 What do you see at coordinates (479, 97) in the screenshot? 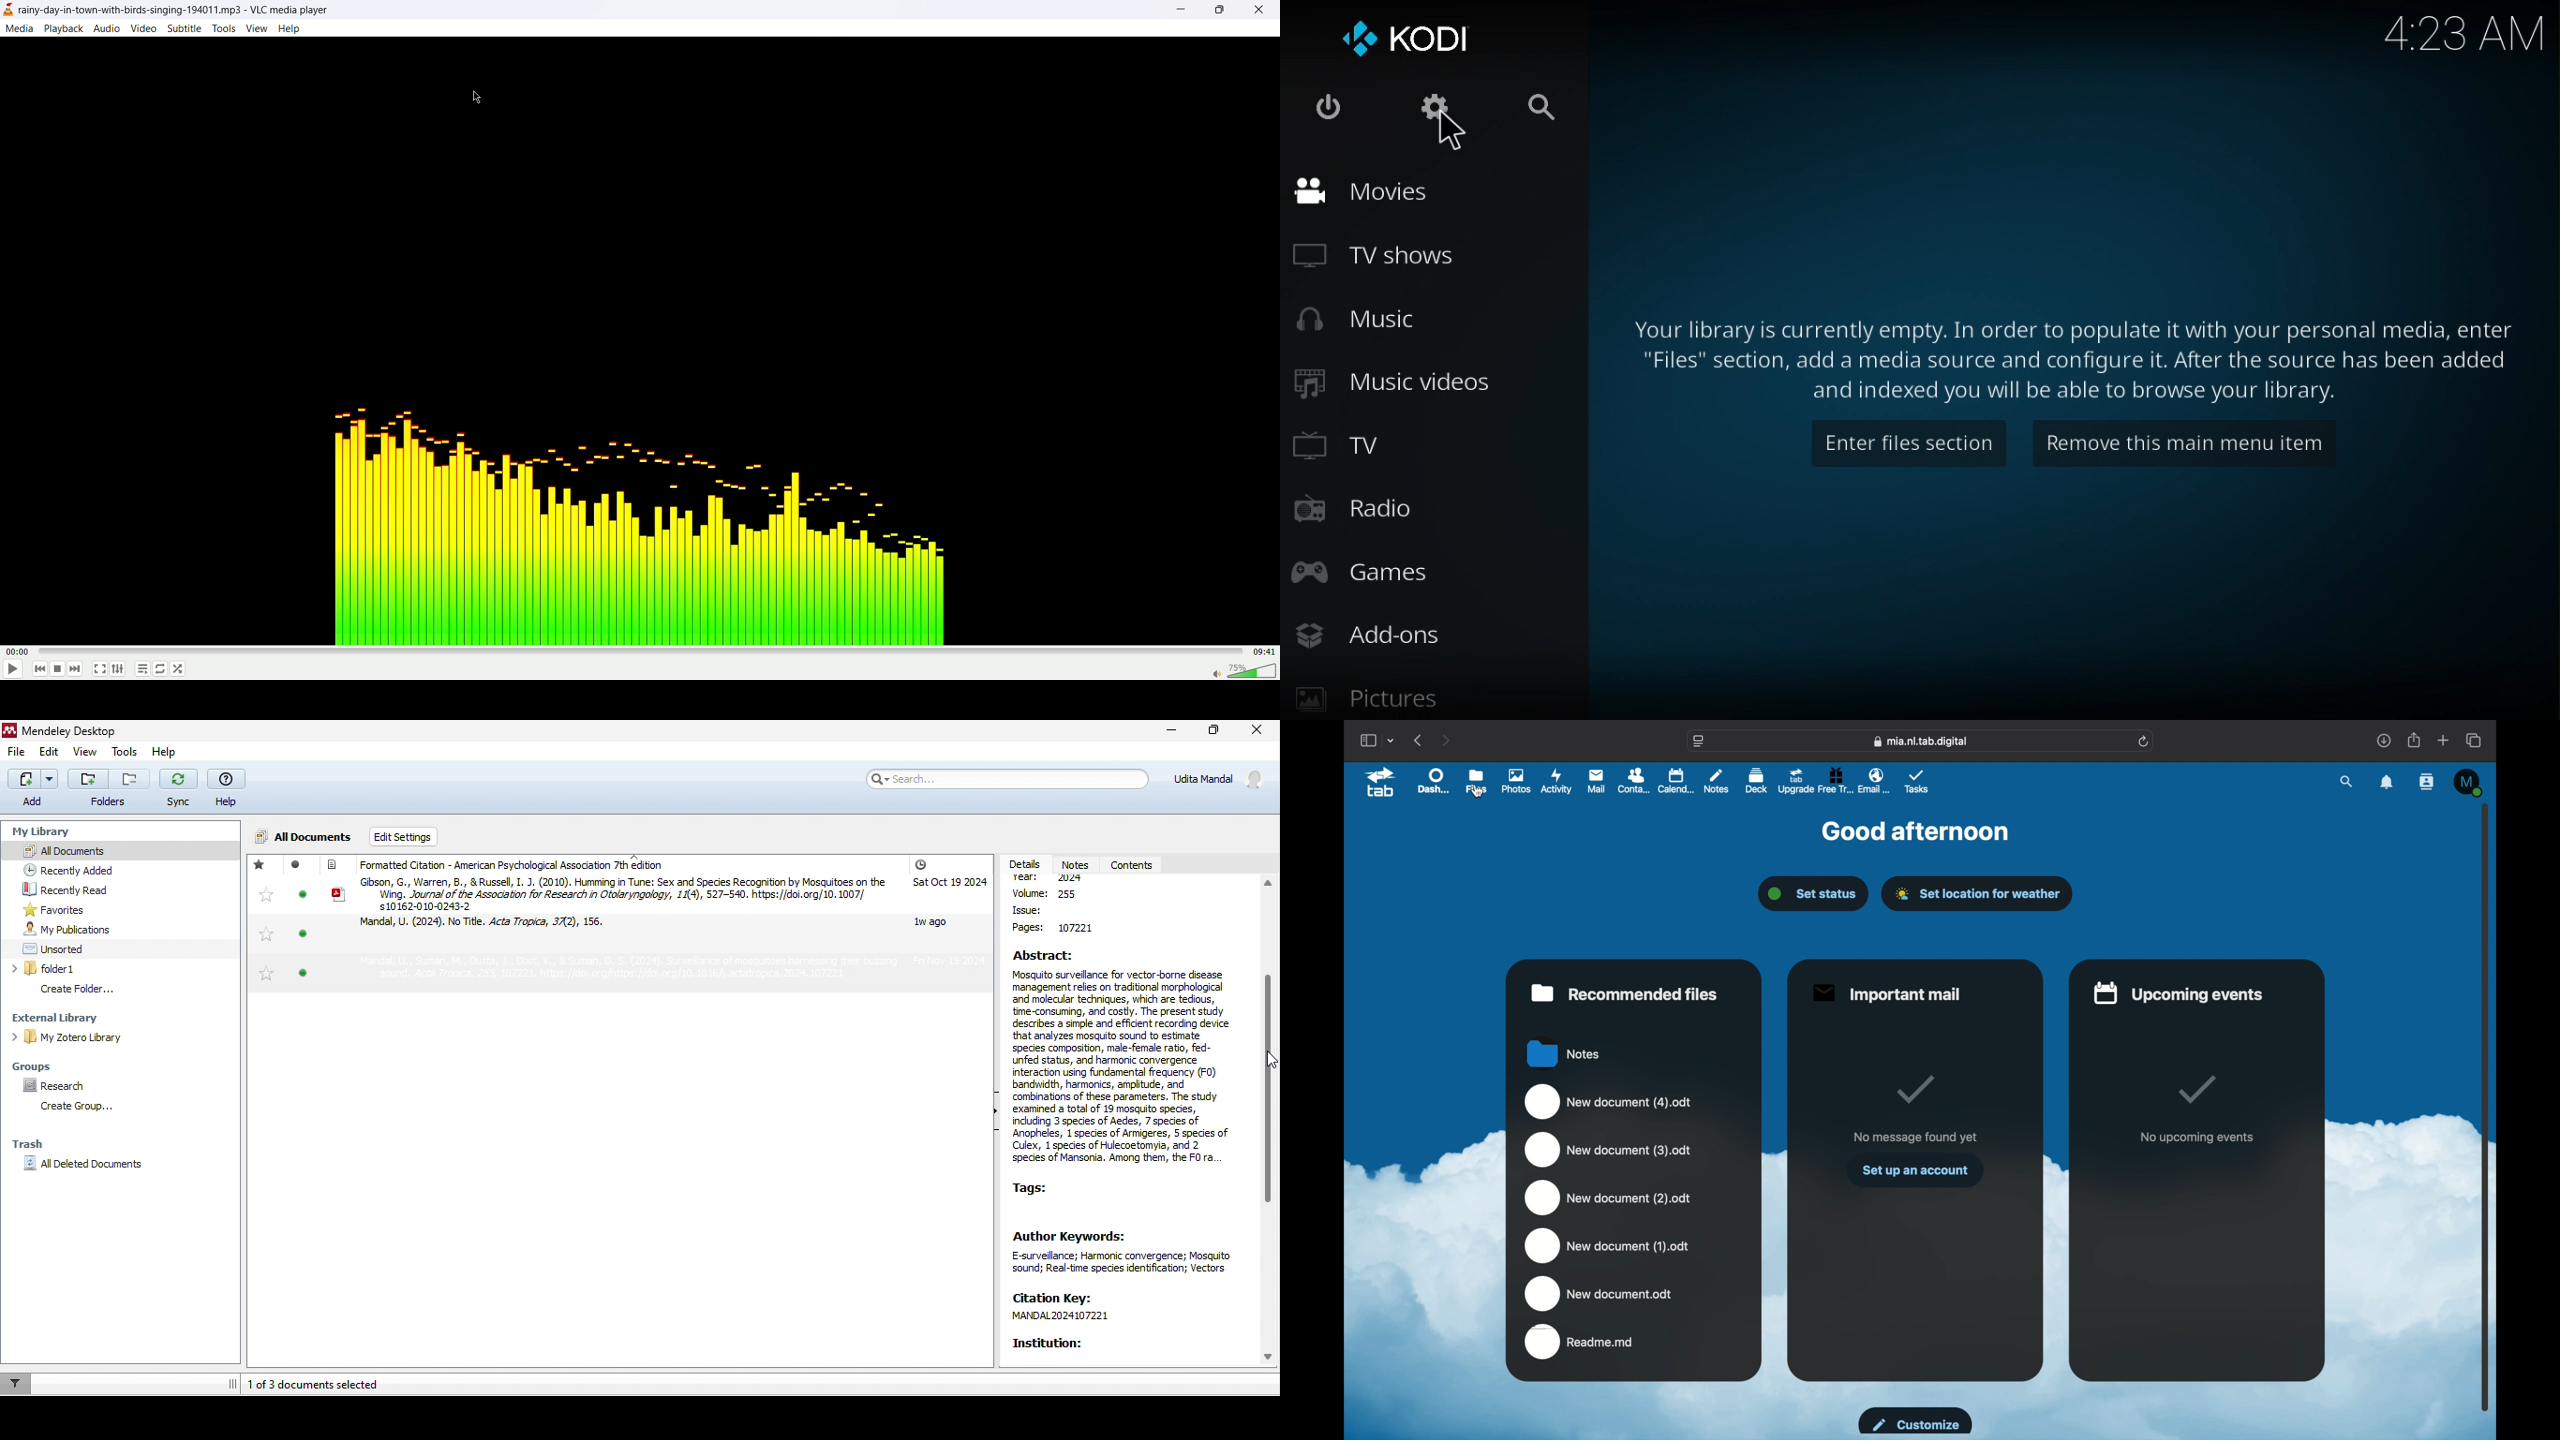
I see `cursor` at bounding box center [479, 97].